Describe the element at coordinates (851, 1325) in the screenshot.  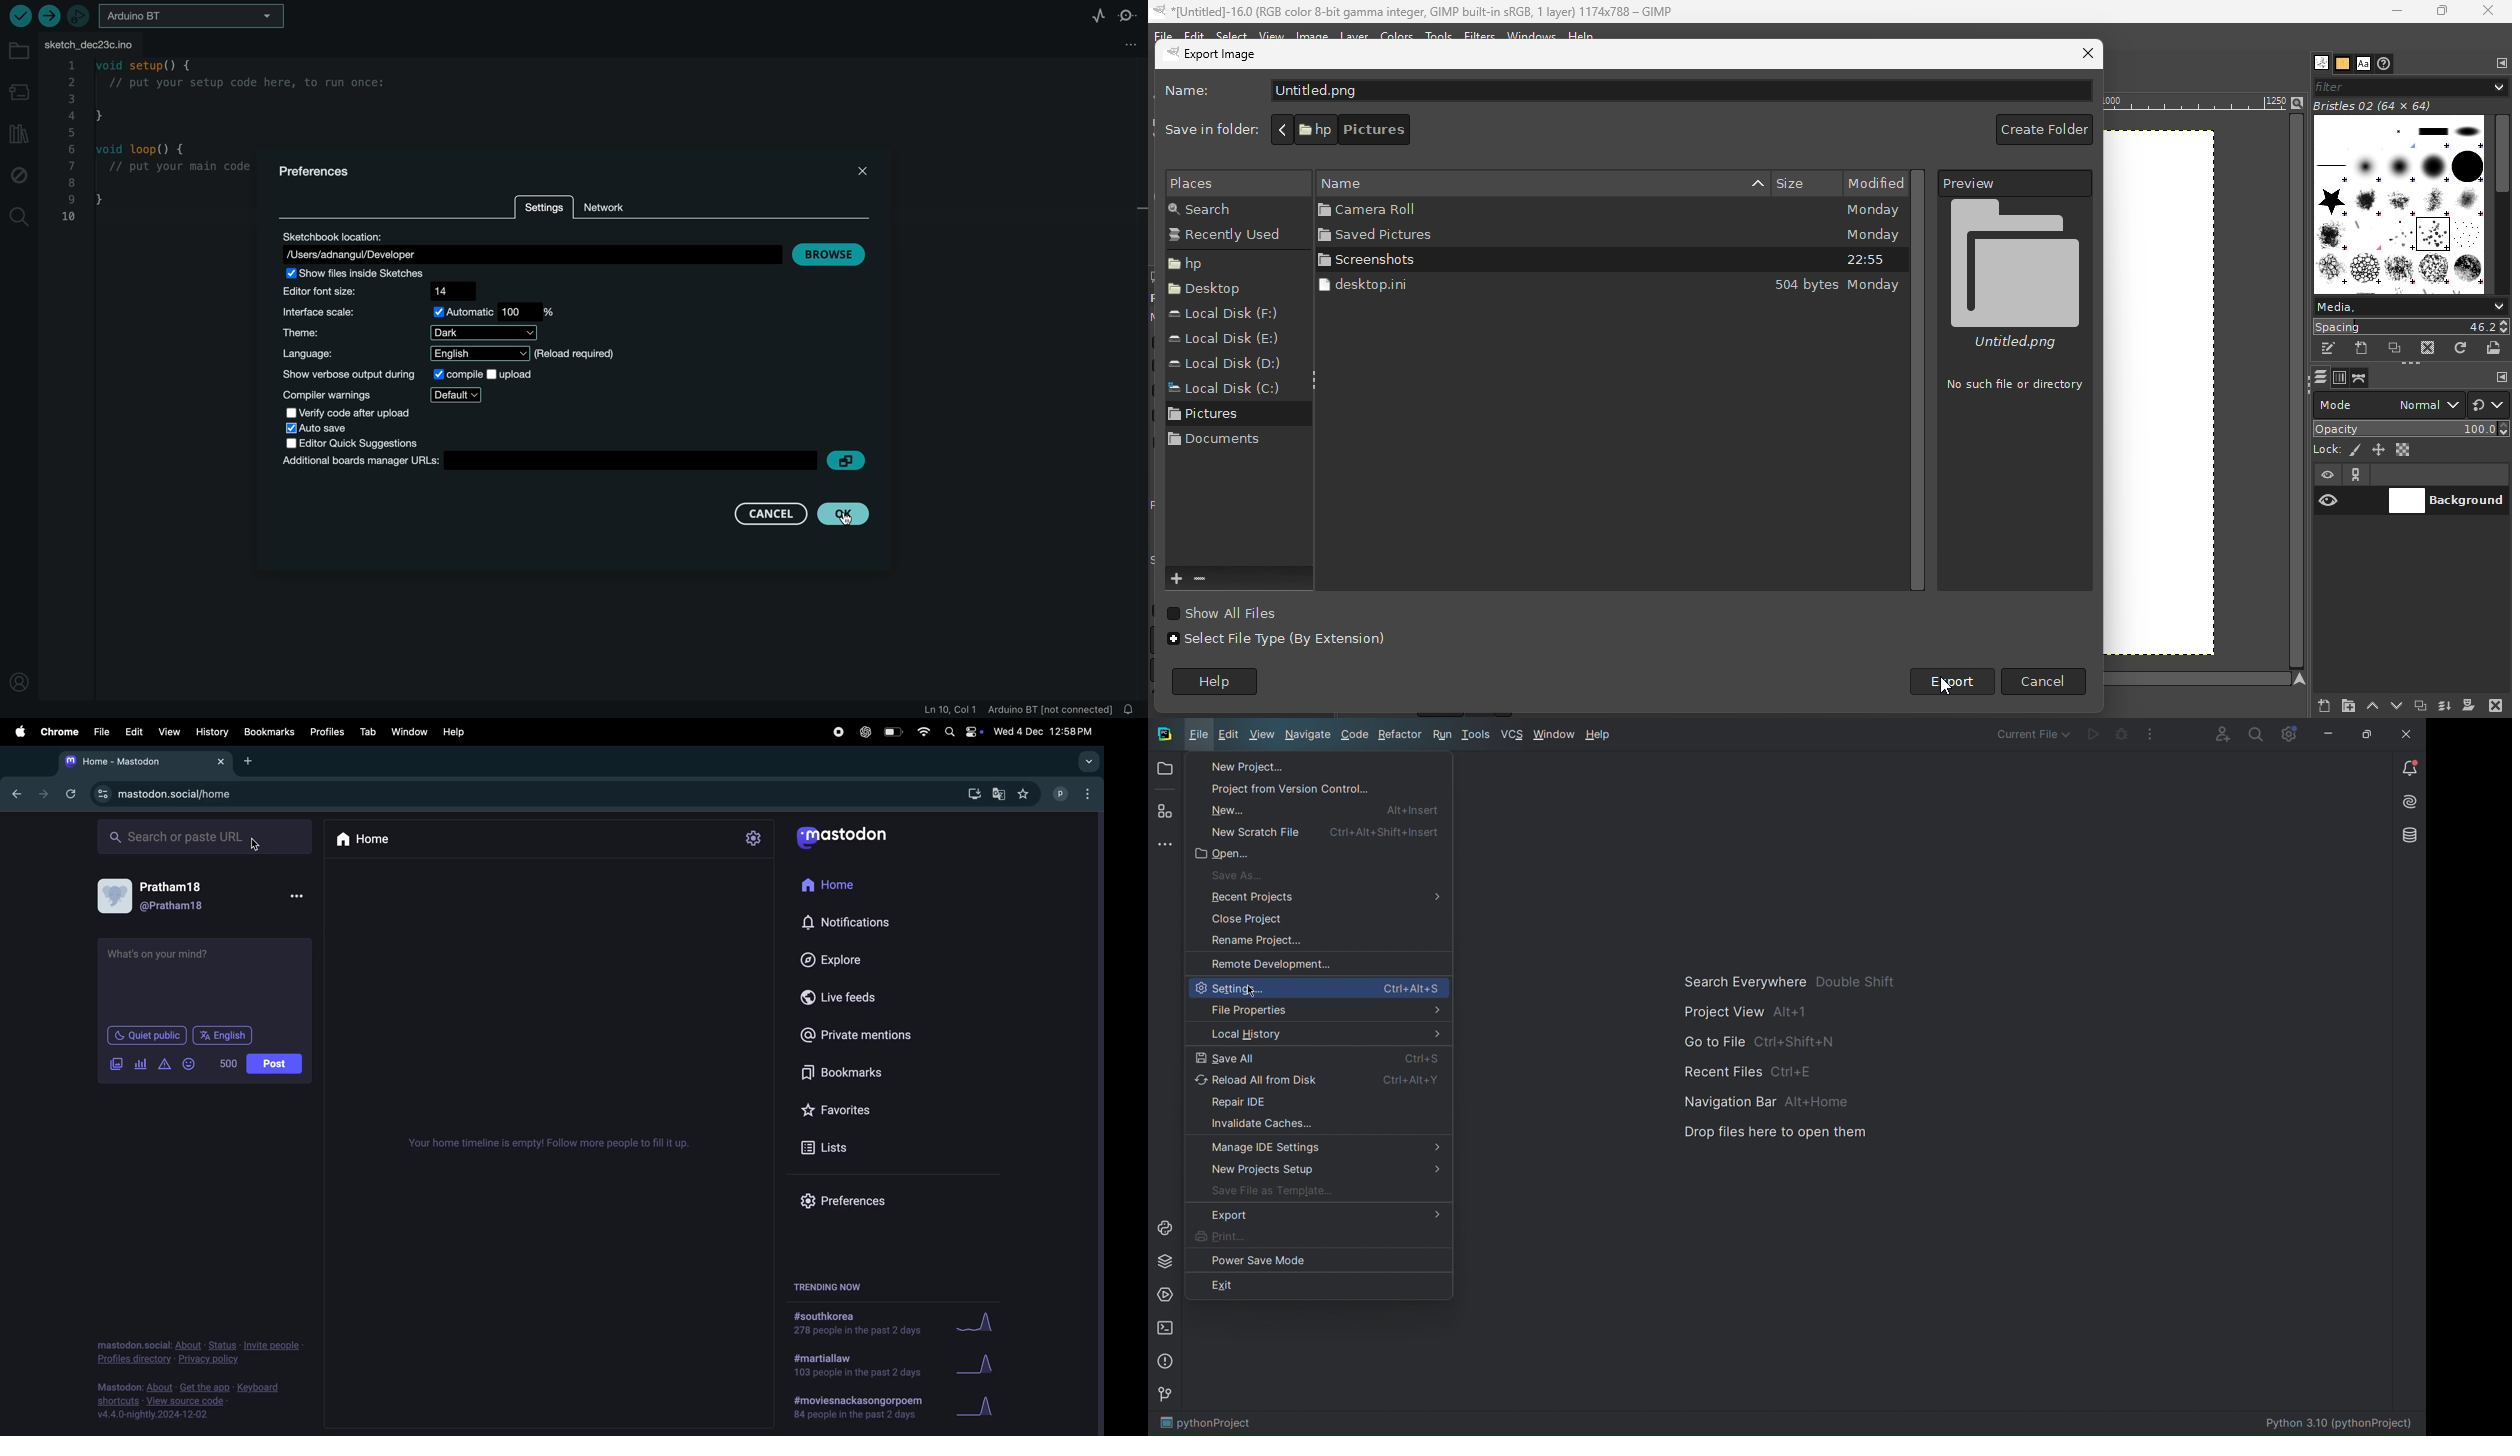
I see `#south korea` at that location.